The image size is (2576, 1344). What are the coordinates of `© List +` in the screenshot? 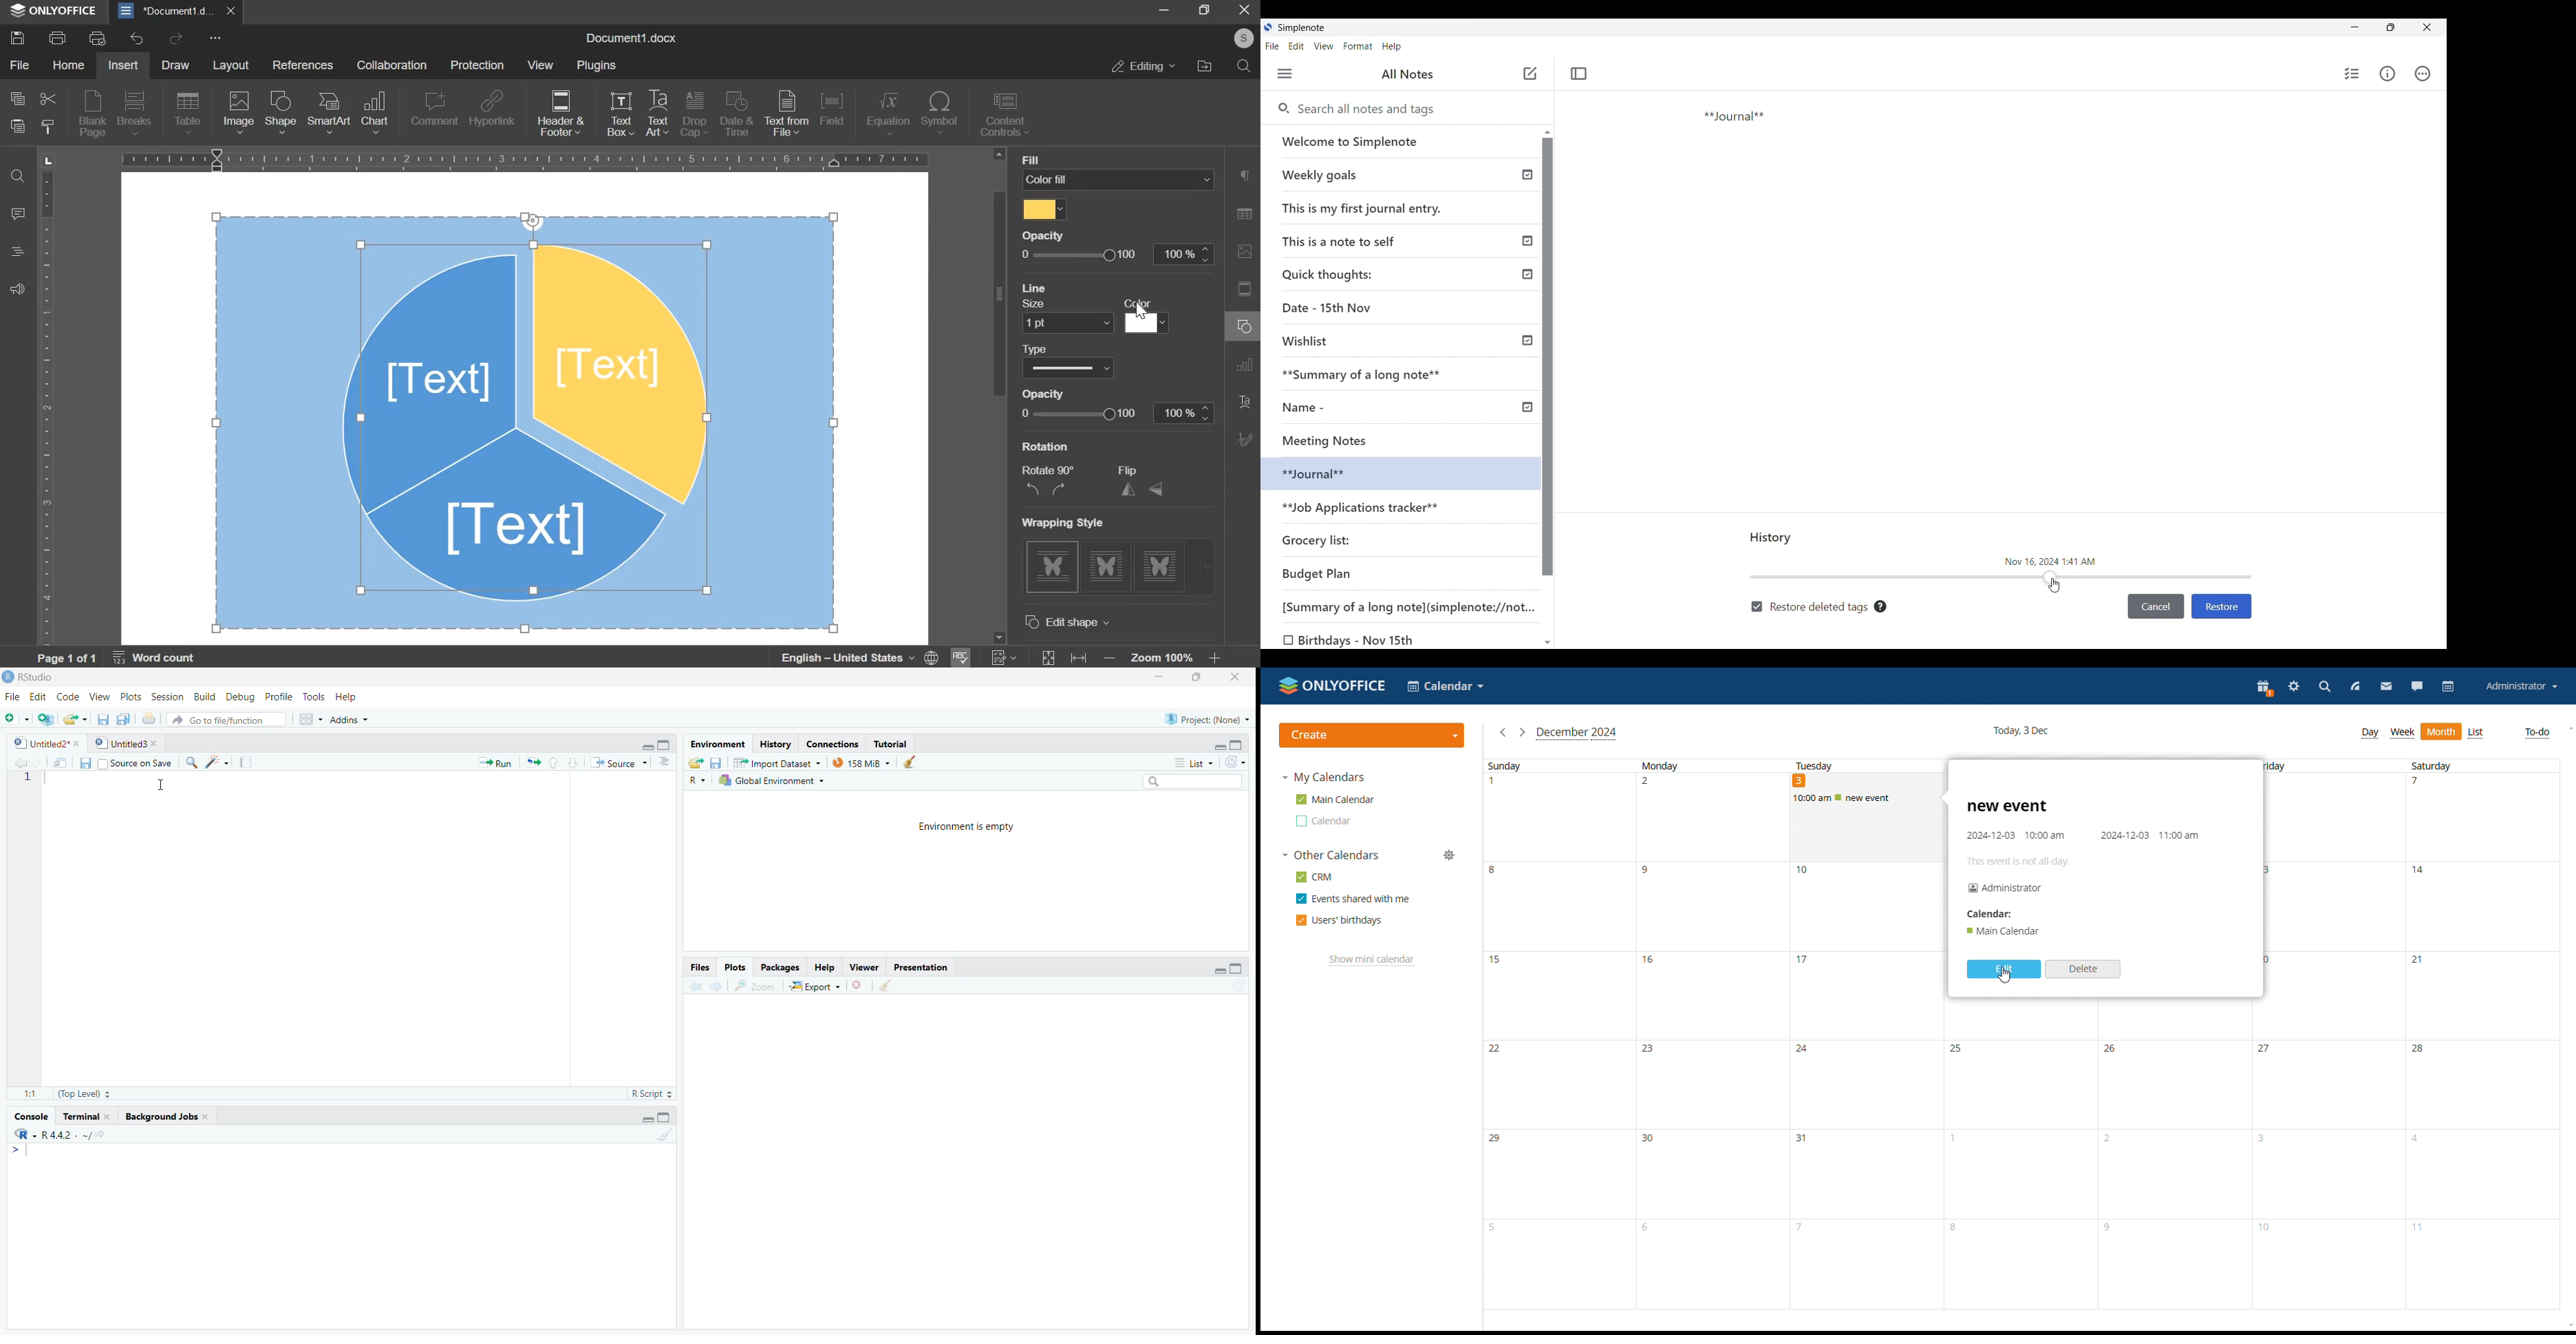 It's located at (1194, 762).